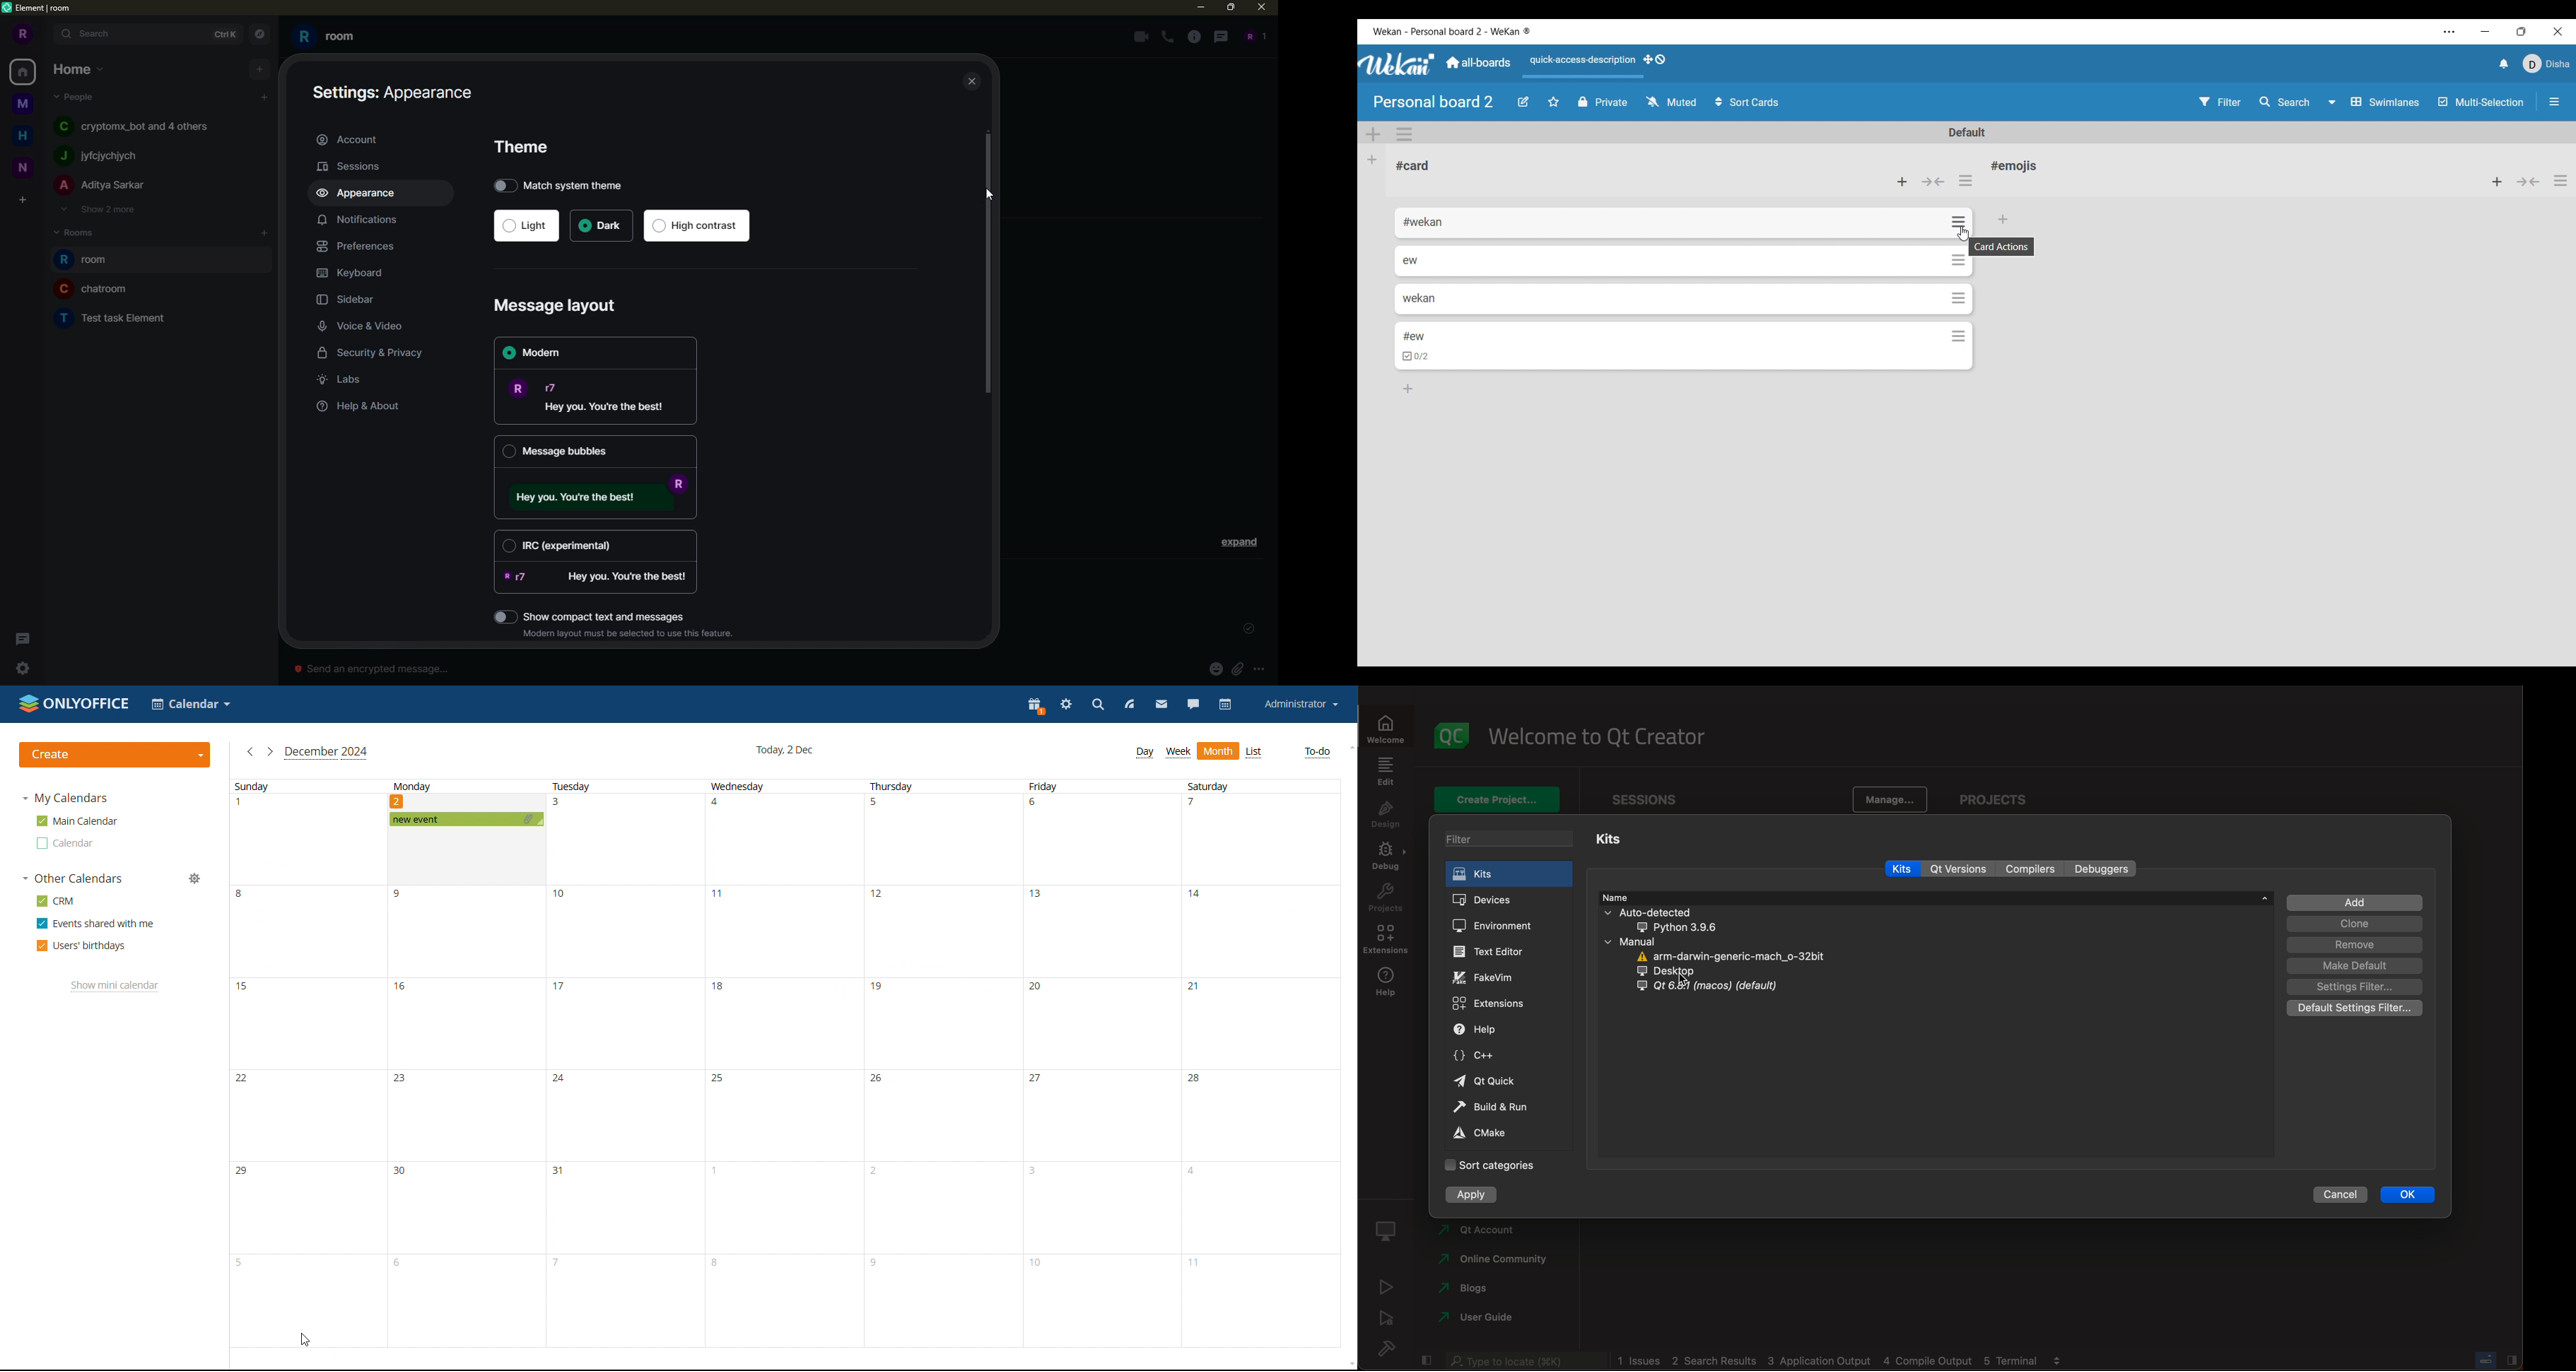 This screenshot has width=2576, height=1372. What do you see at coordinates (269, 751) in the screenshot?
I see `next month` at bounding box center [269, 751].